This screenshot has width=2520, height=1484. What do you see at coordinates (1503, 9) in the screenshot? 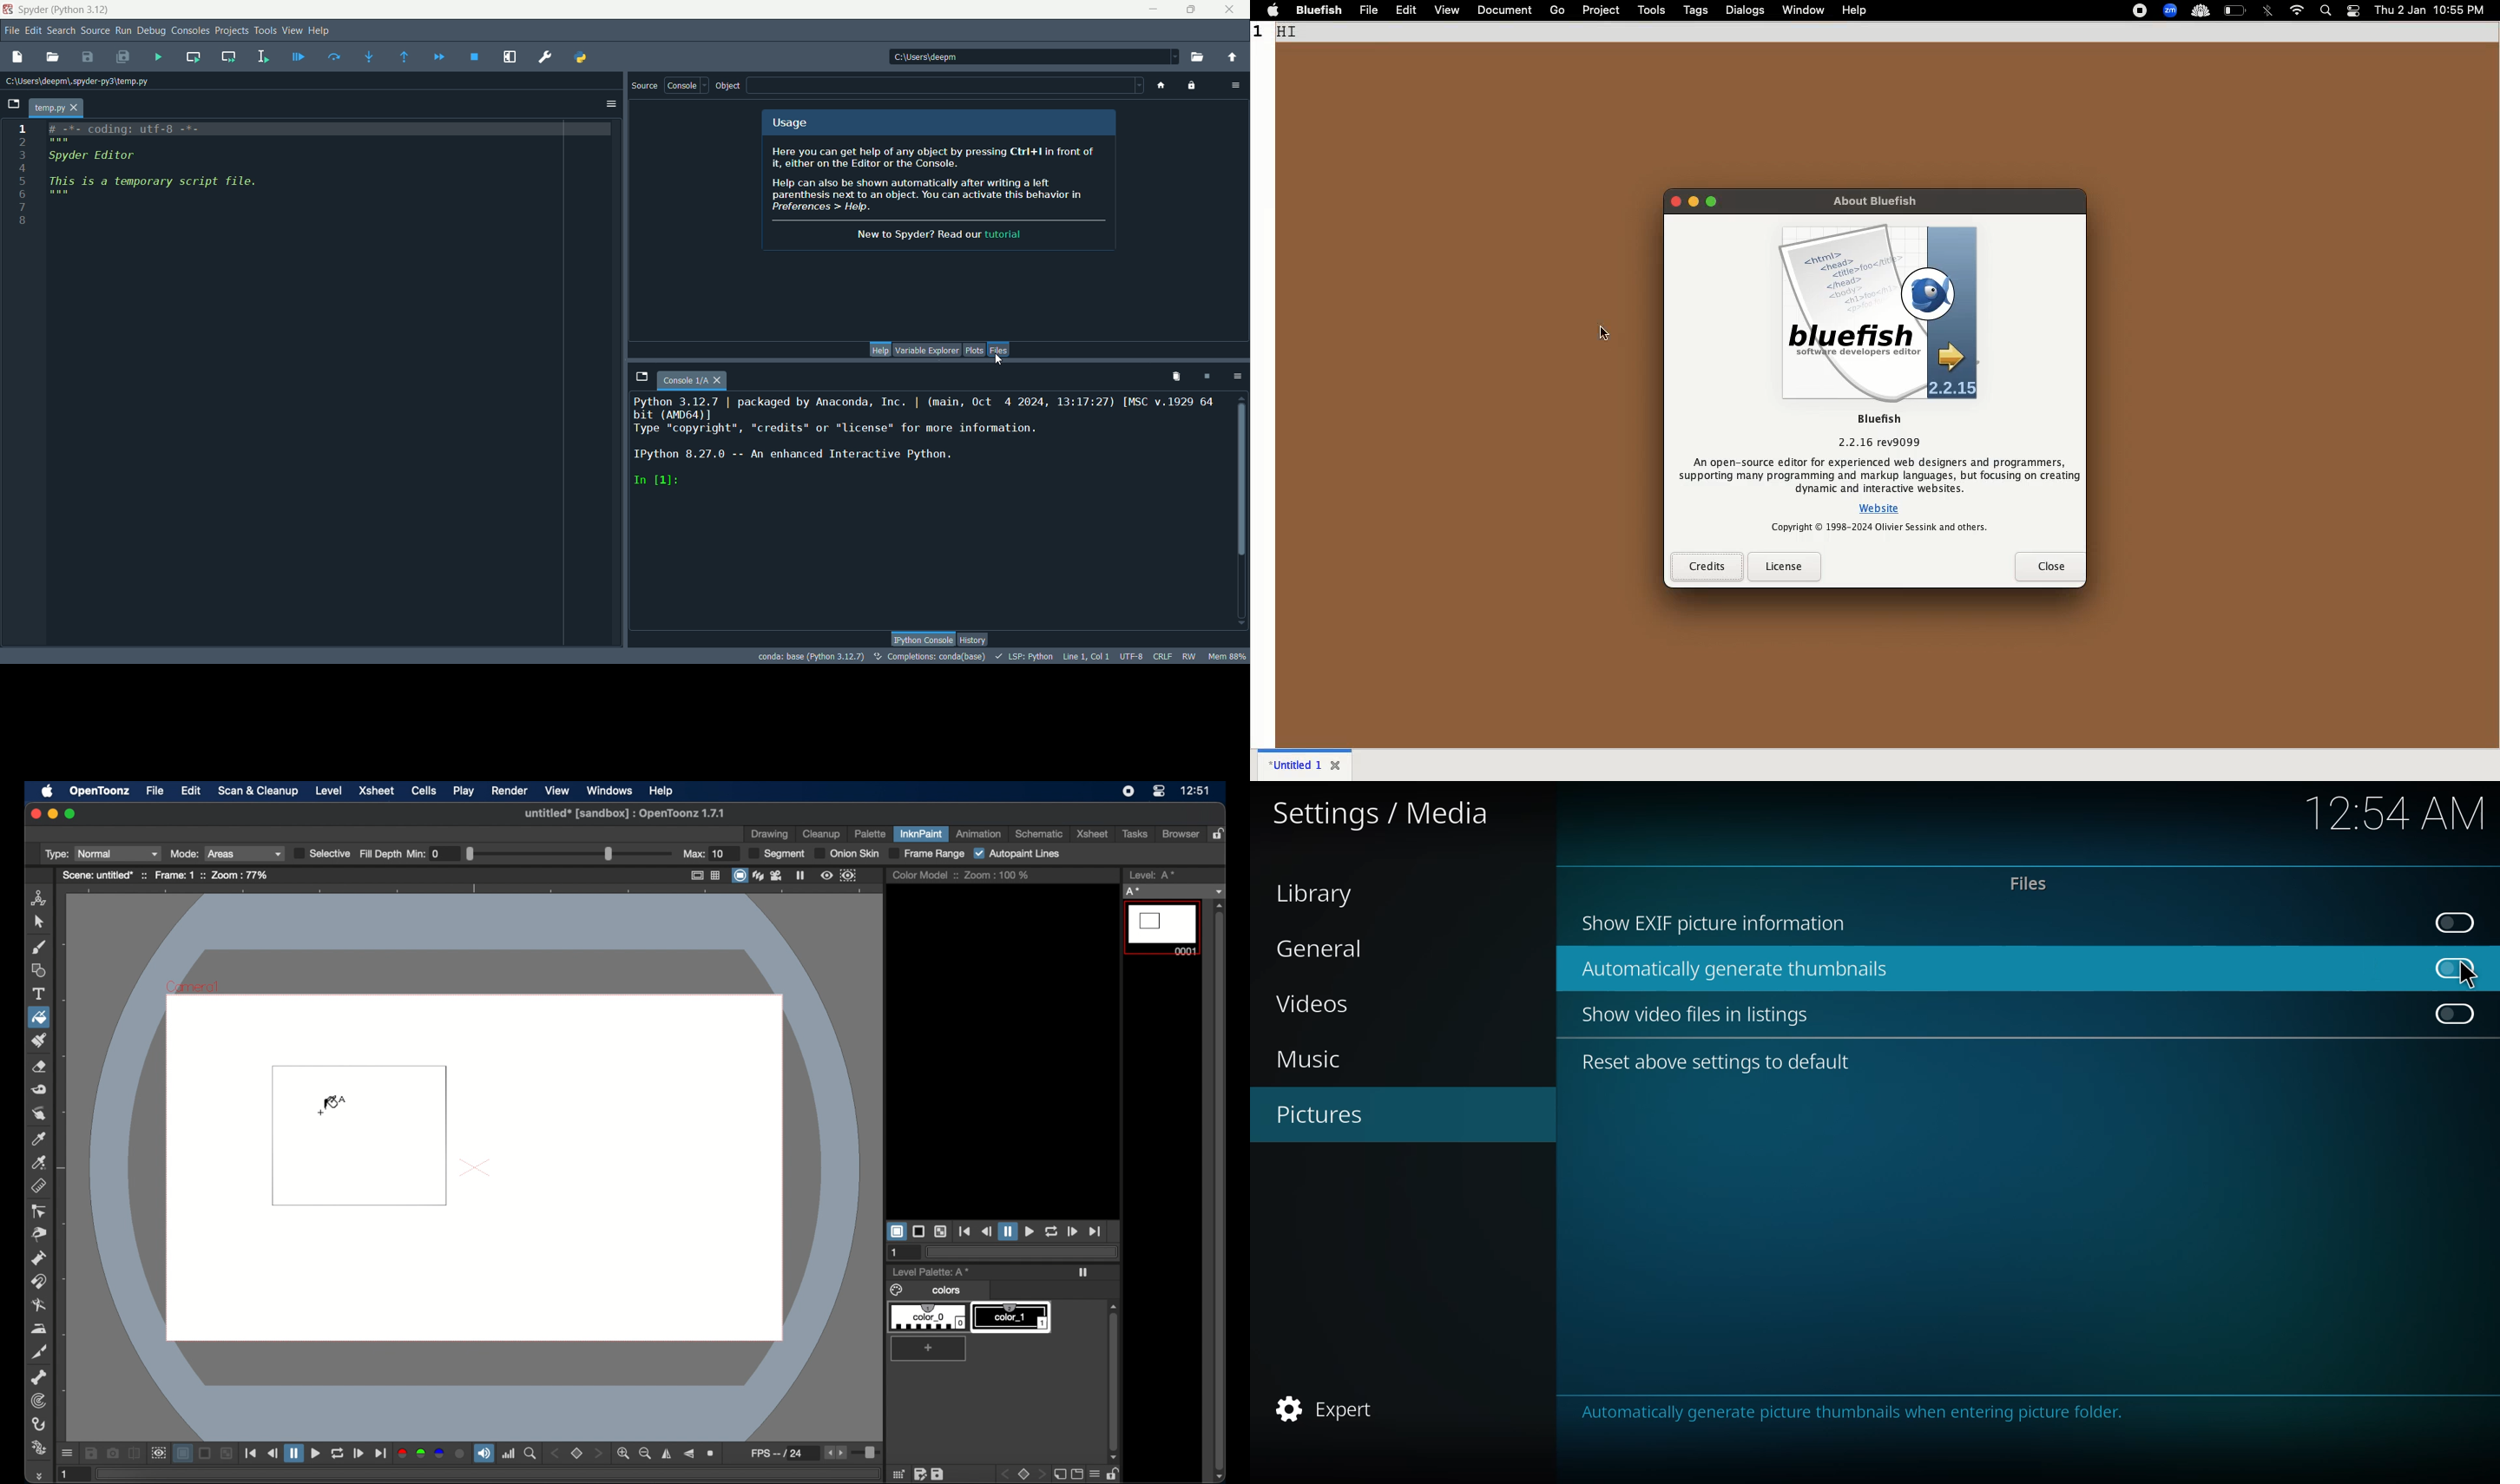
I see `document` at bounding box center [1503, 9].